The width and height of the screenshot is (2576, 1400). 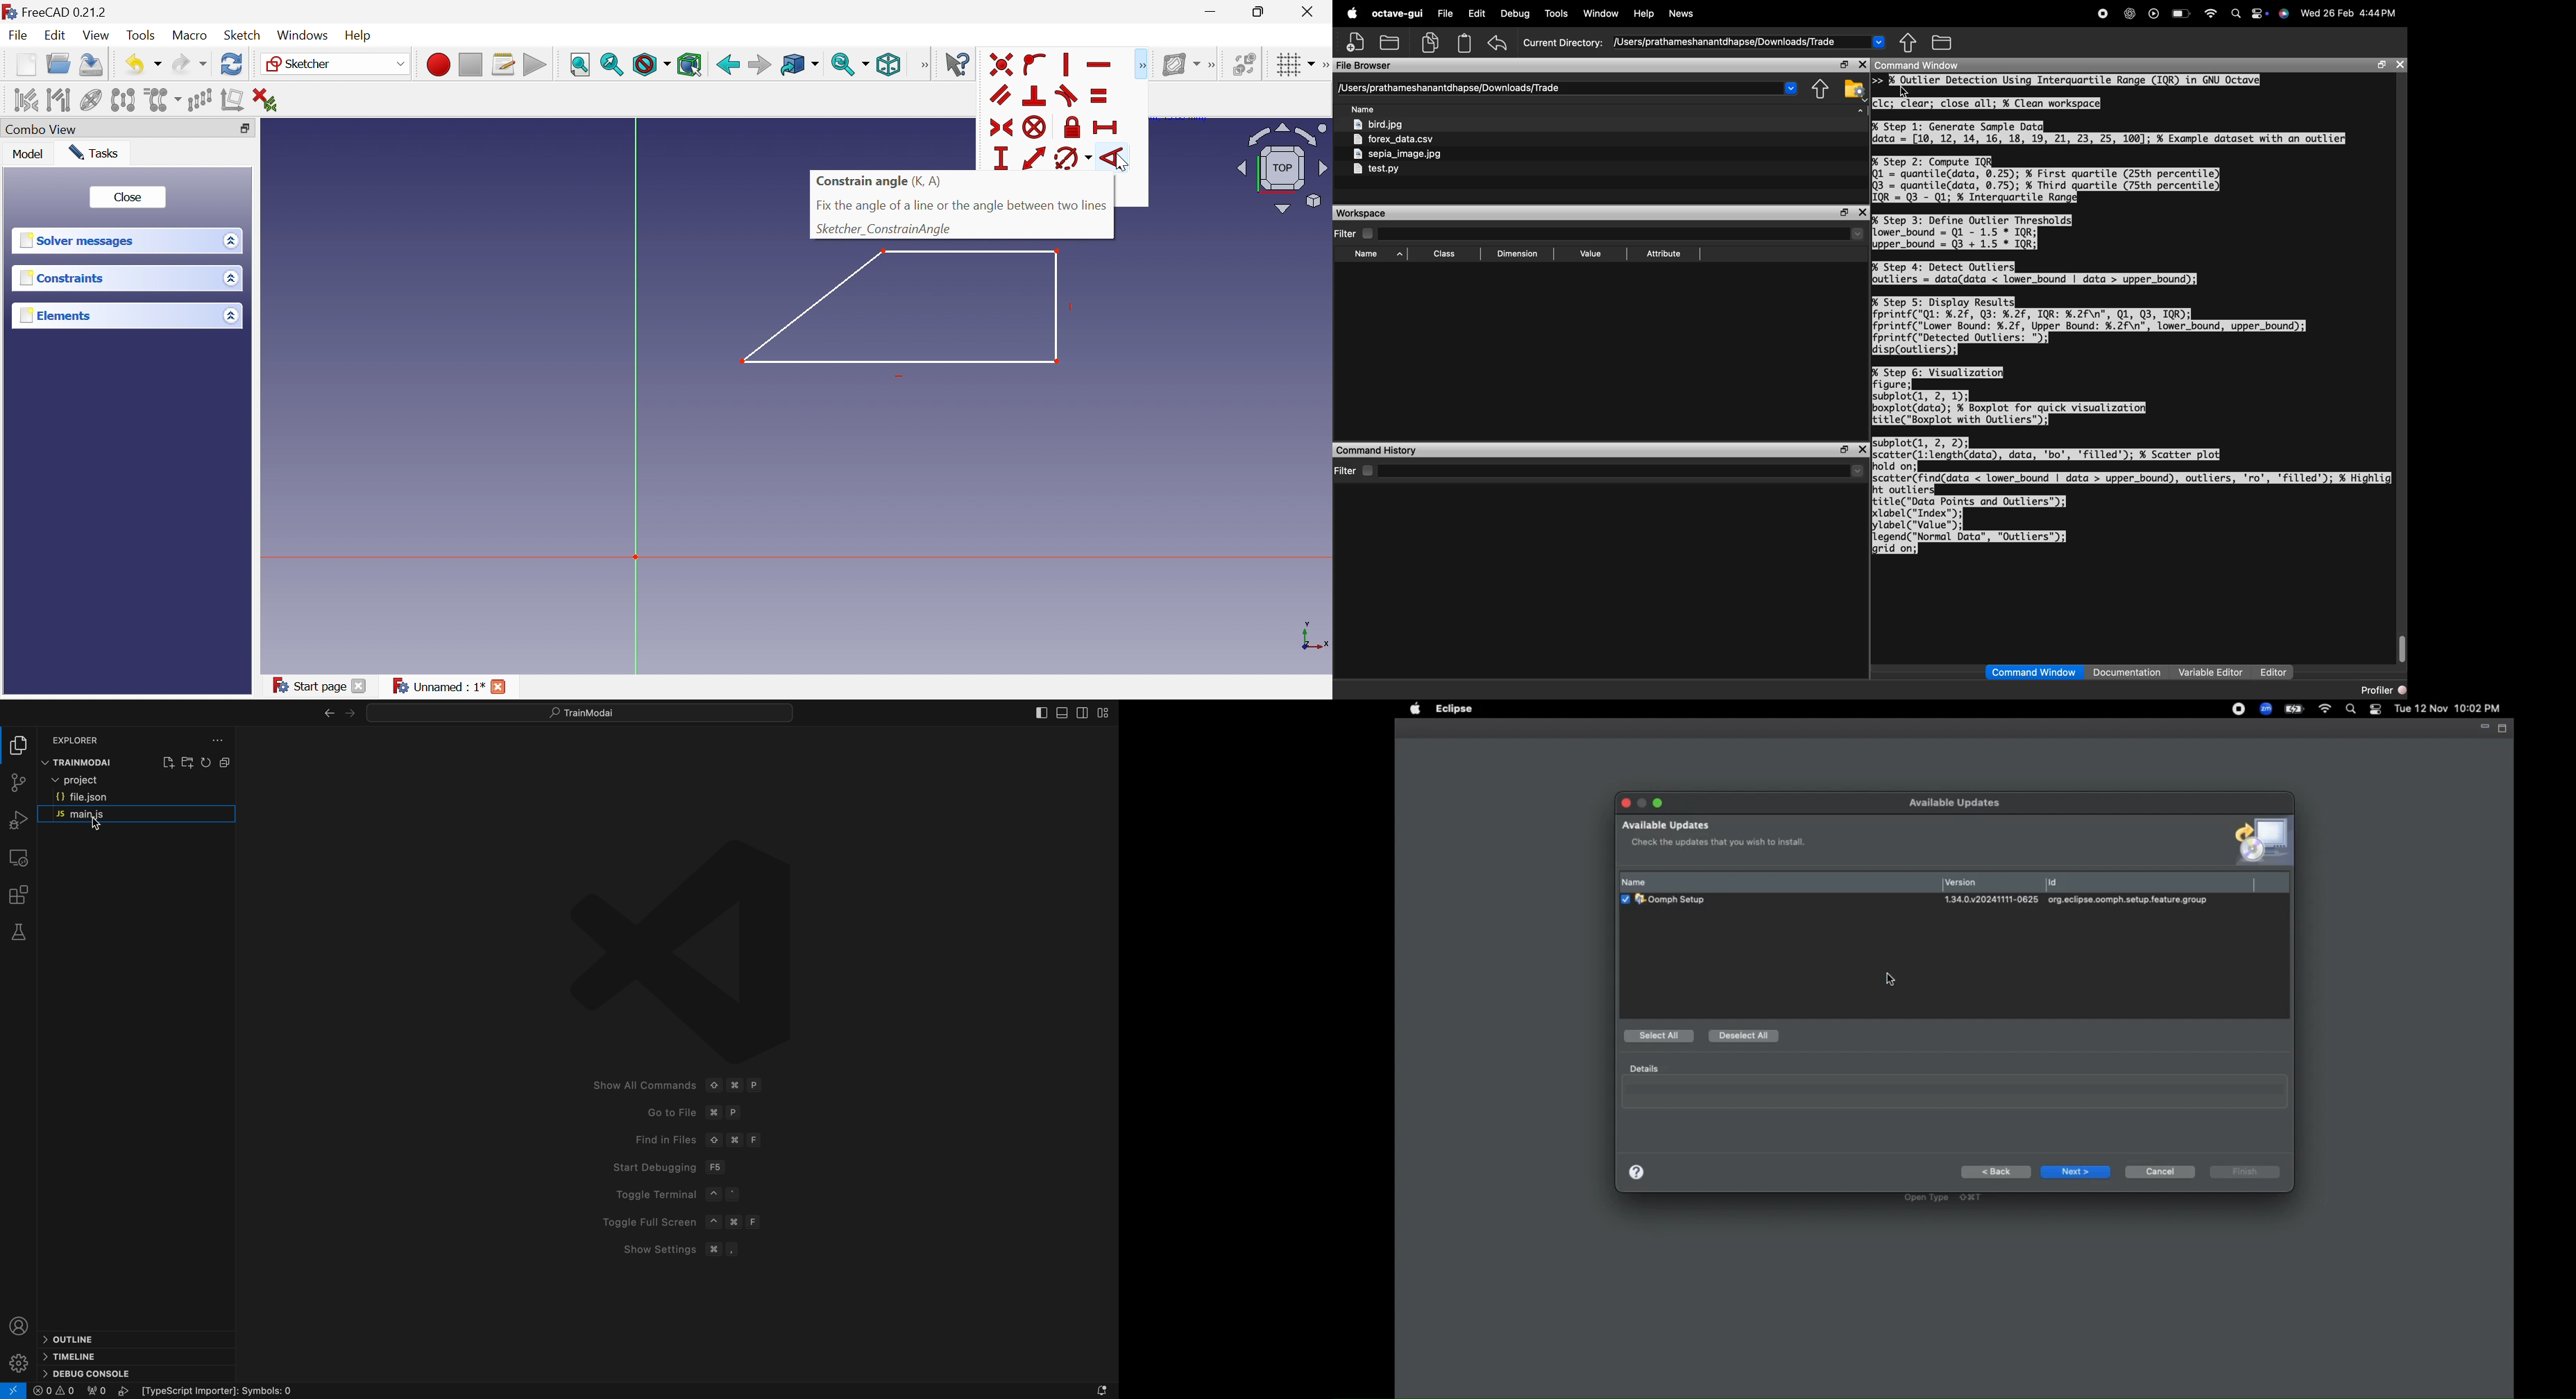 What do you see at coordinates (1657, 804) in the screenshot?
I see `Maximize` at bounding box center [1657, 804].